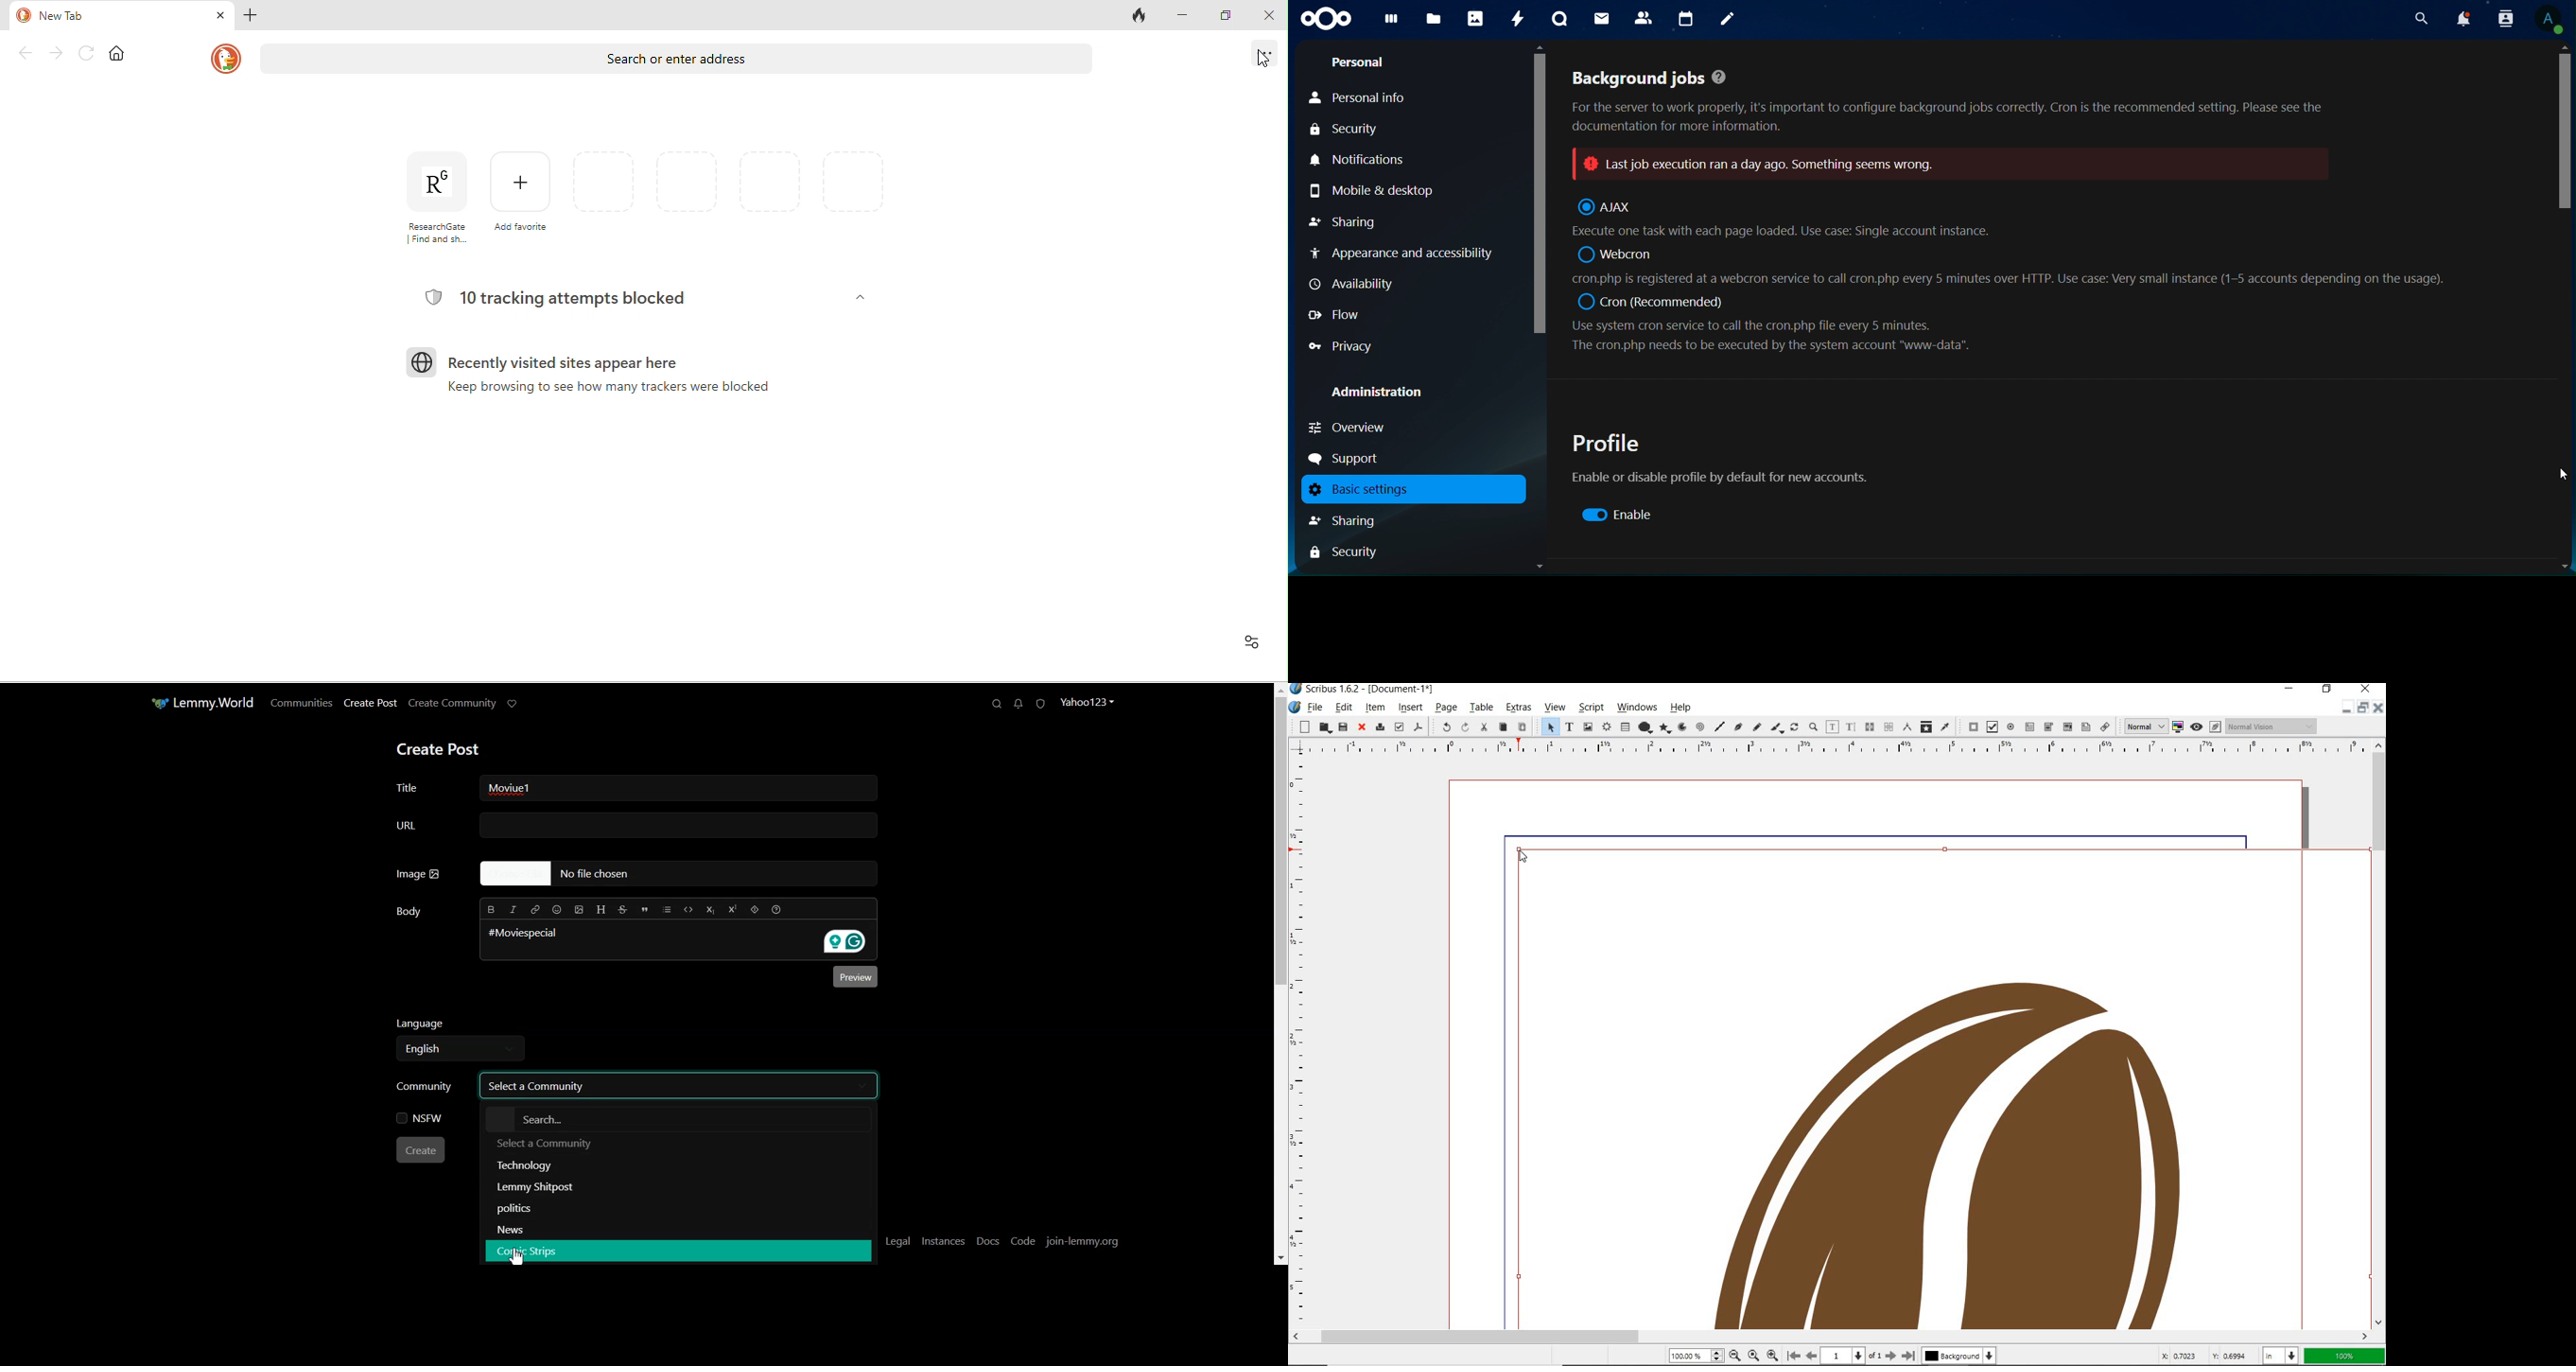 Image resolution: width=2576 pixels, height=1372 pixels. Describe the element at coordinates (1773, 1356) in the screenshot. I see `Zoom In` at that location.